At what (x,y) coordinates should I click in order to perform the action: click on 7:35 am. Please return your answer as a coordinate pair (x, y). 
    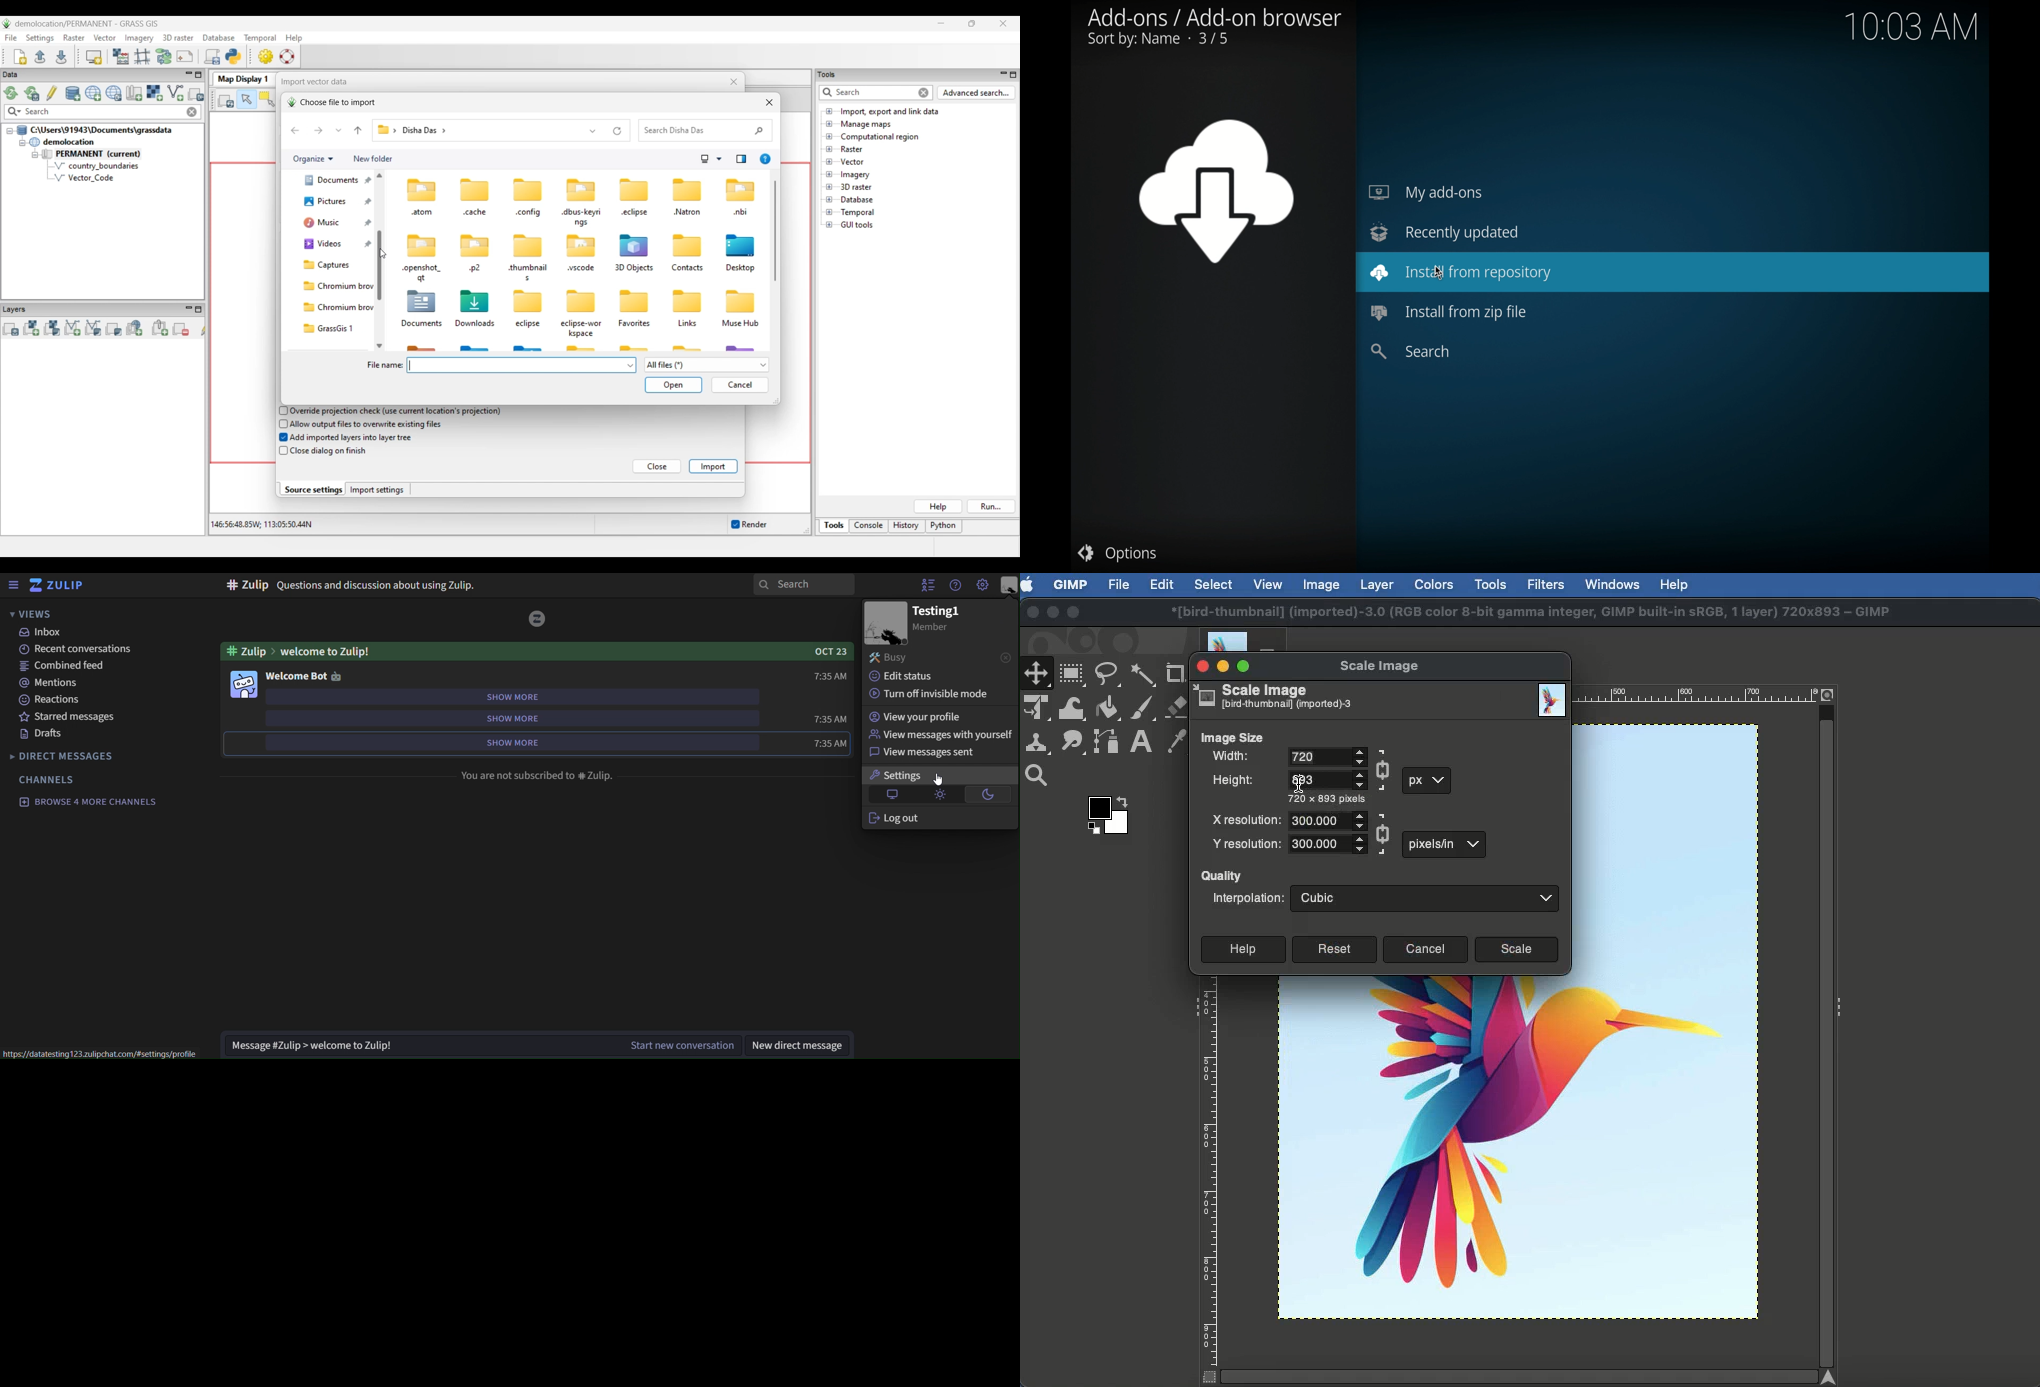
    Looking at the image, I should click on (830, 678).